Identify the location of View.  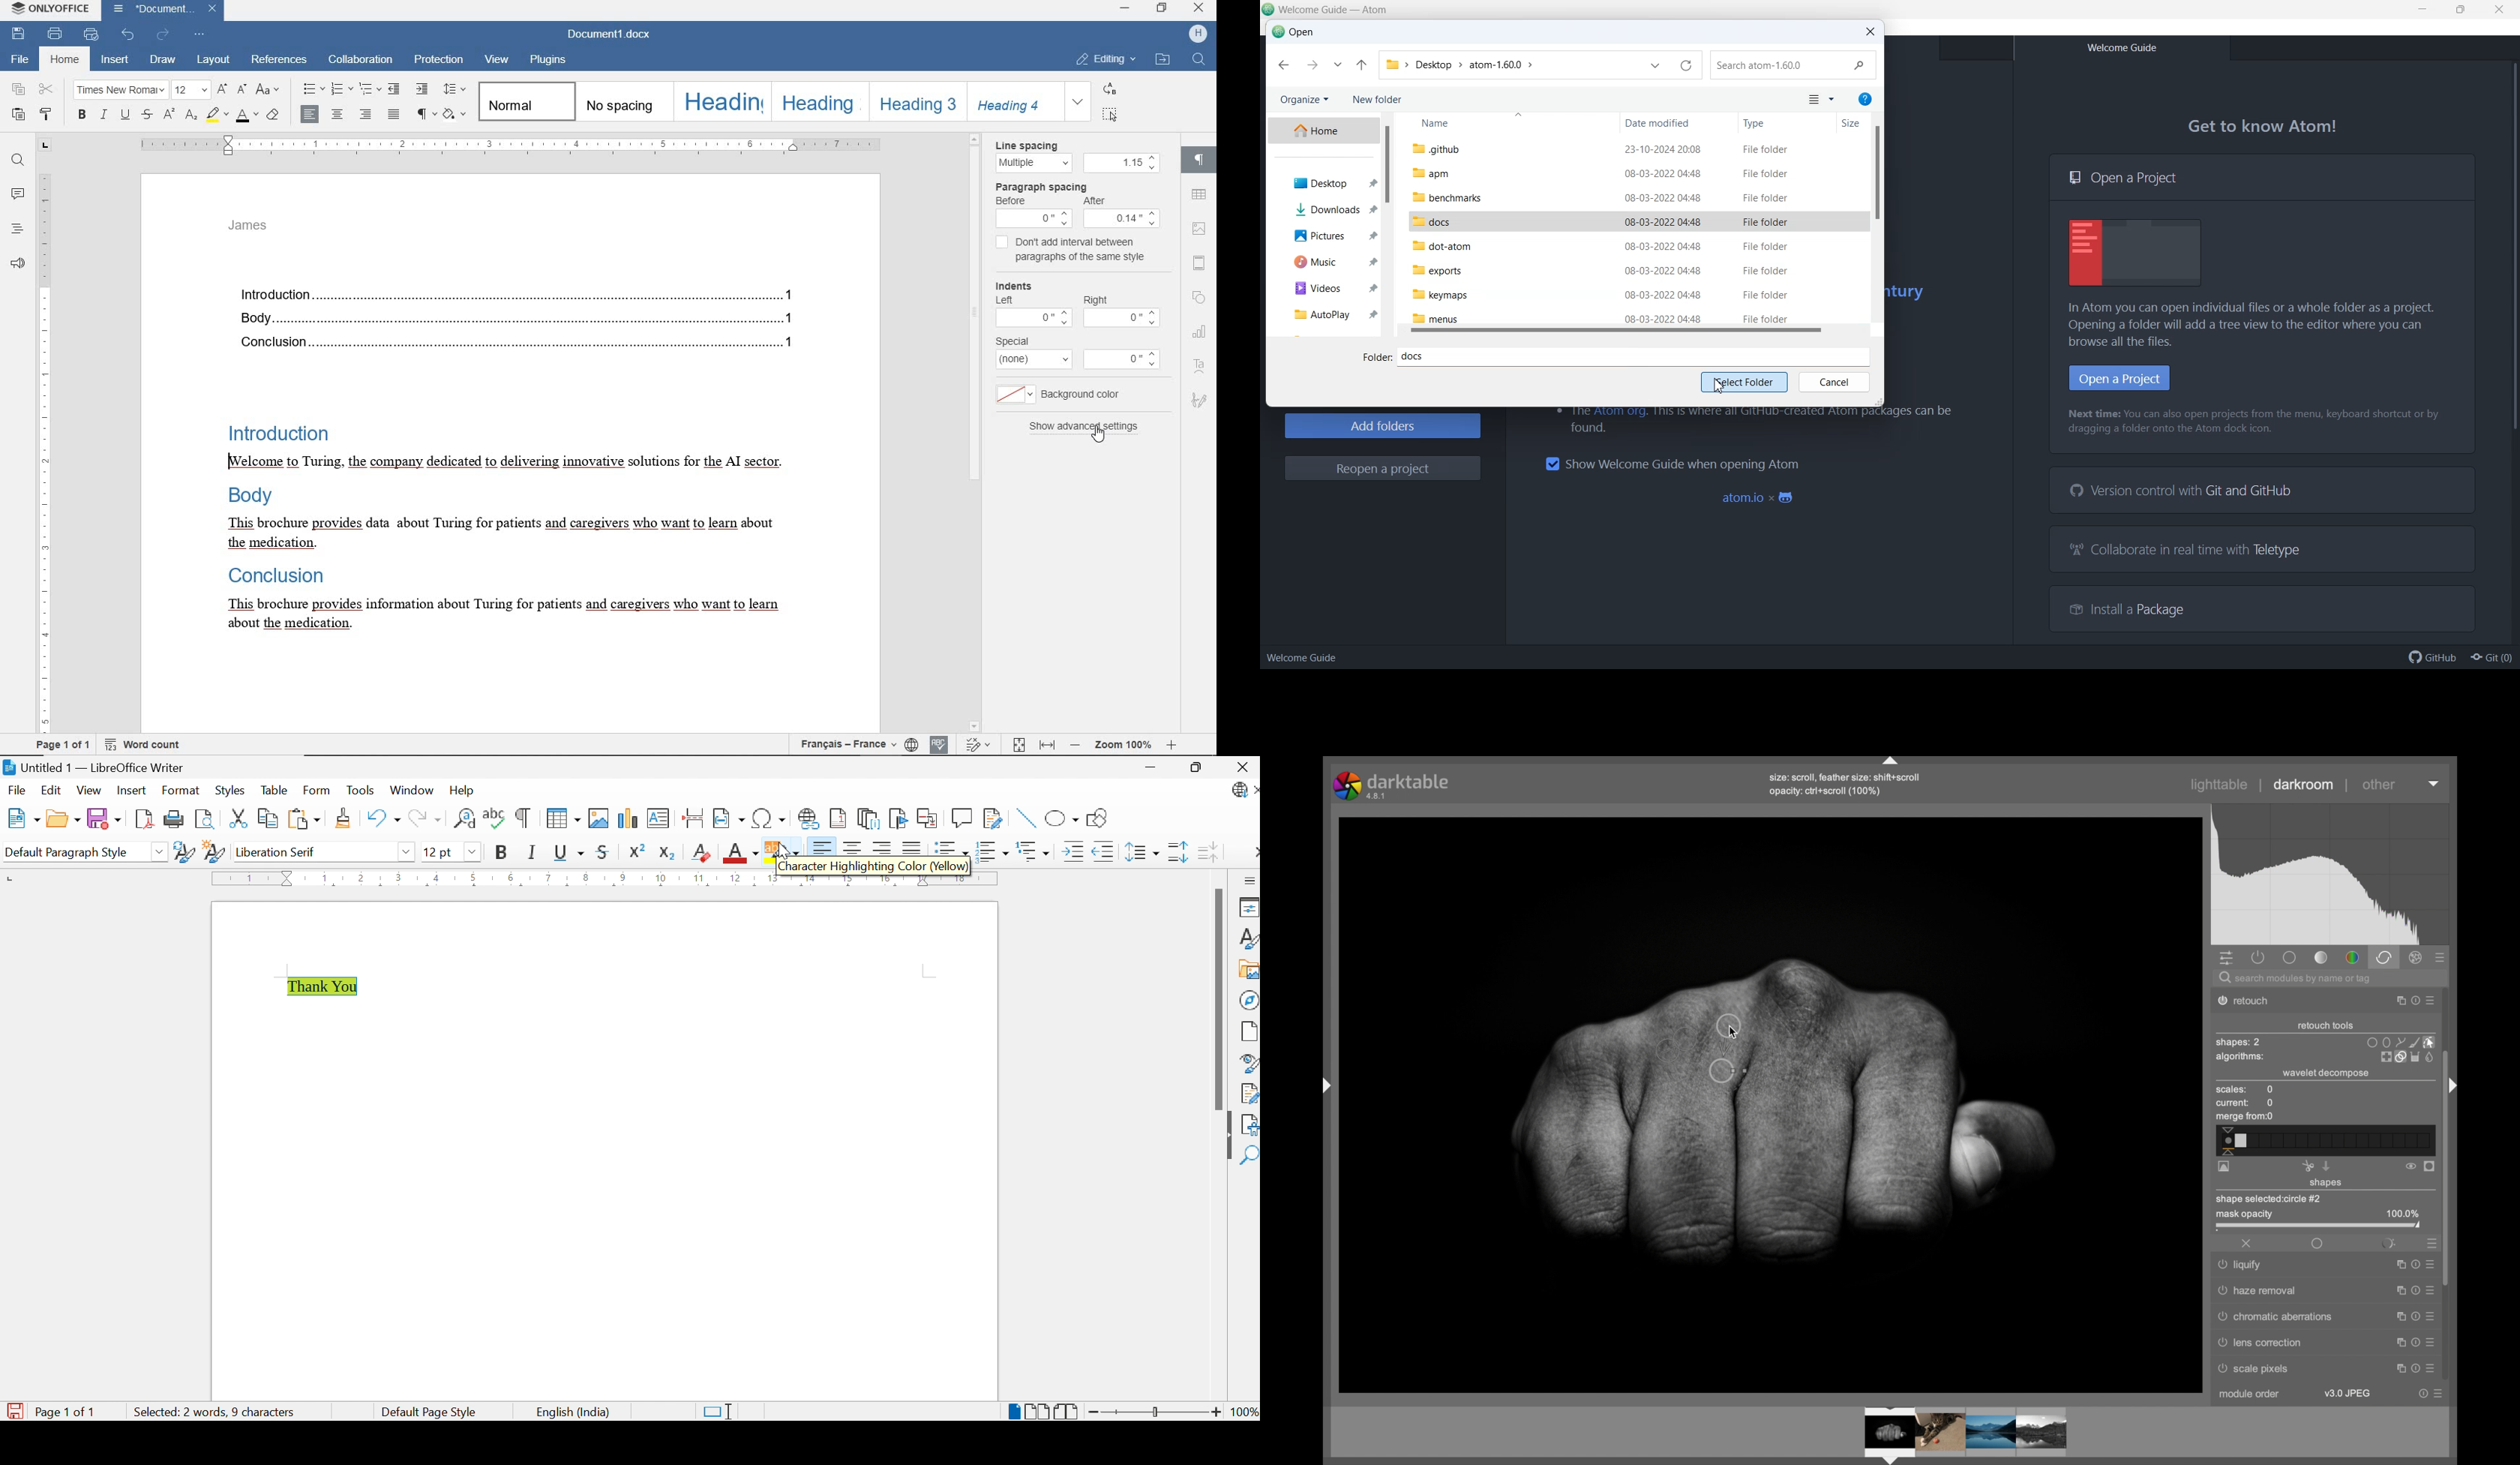
(90, 791).